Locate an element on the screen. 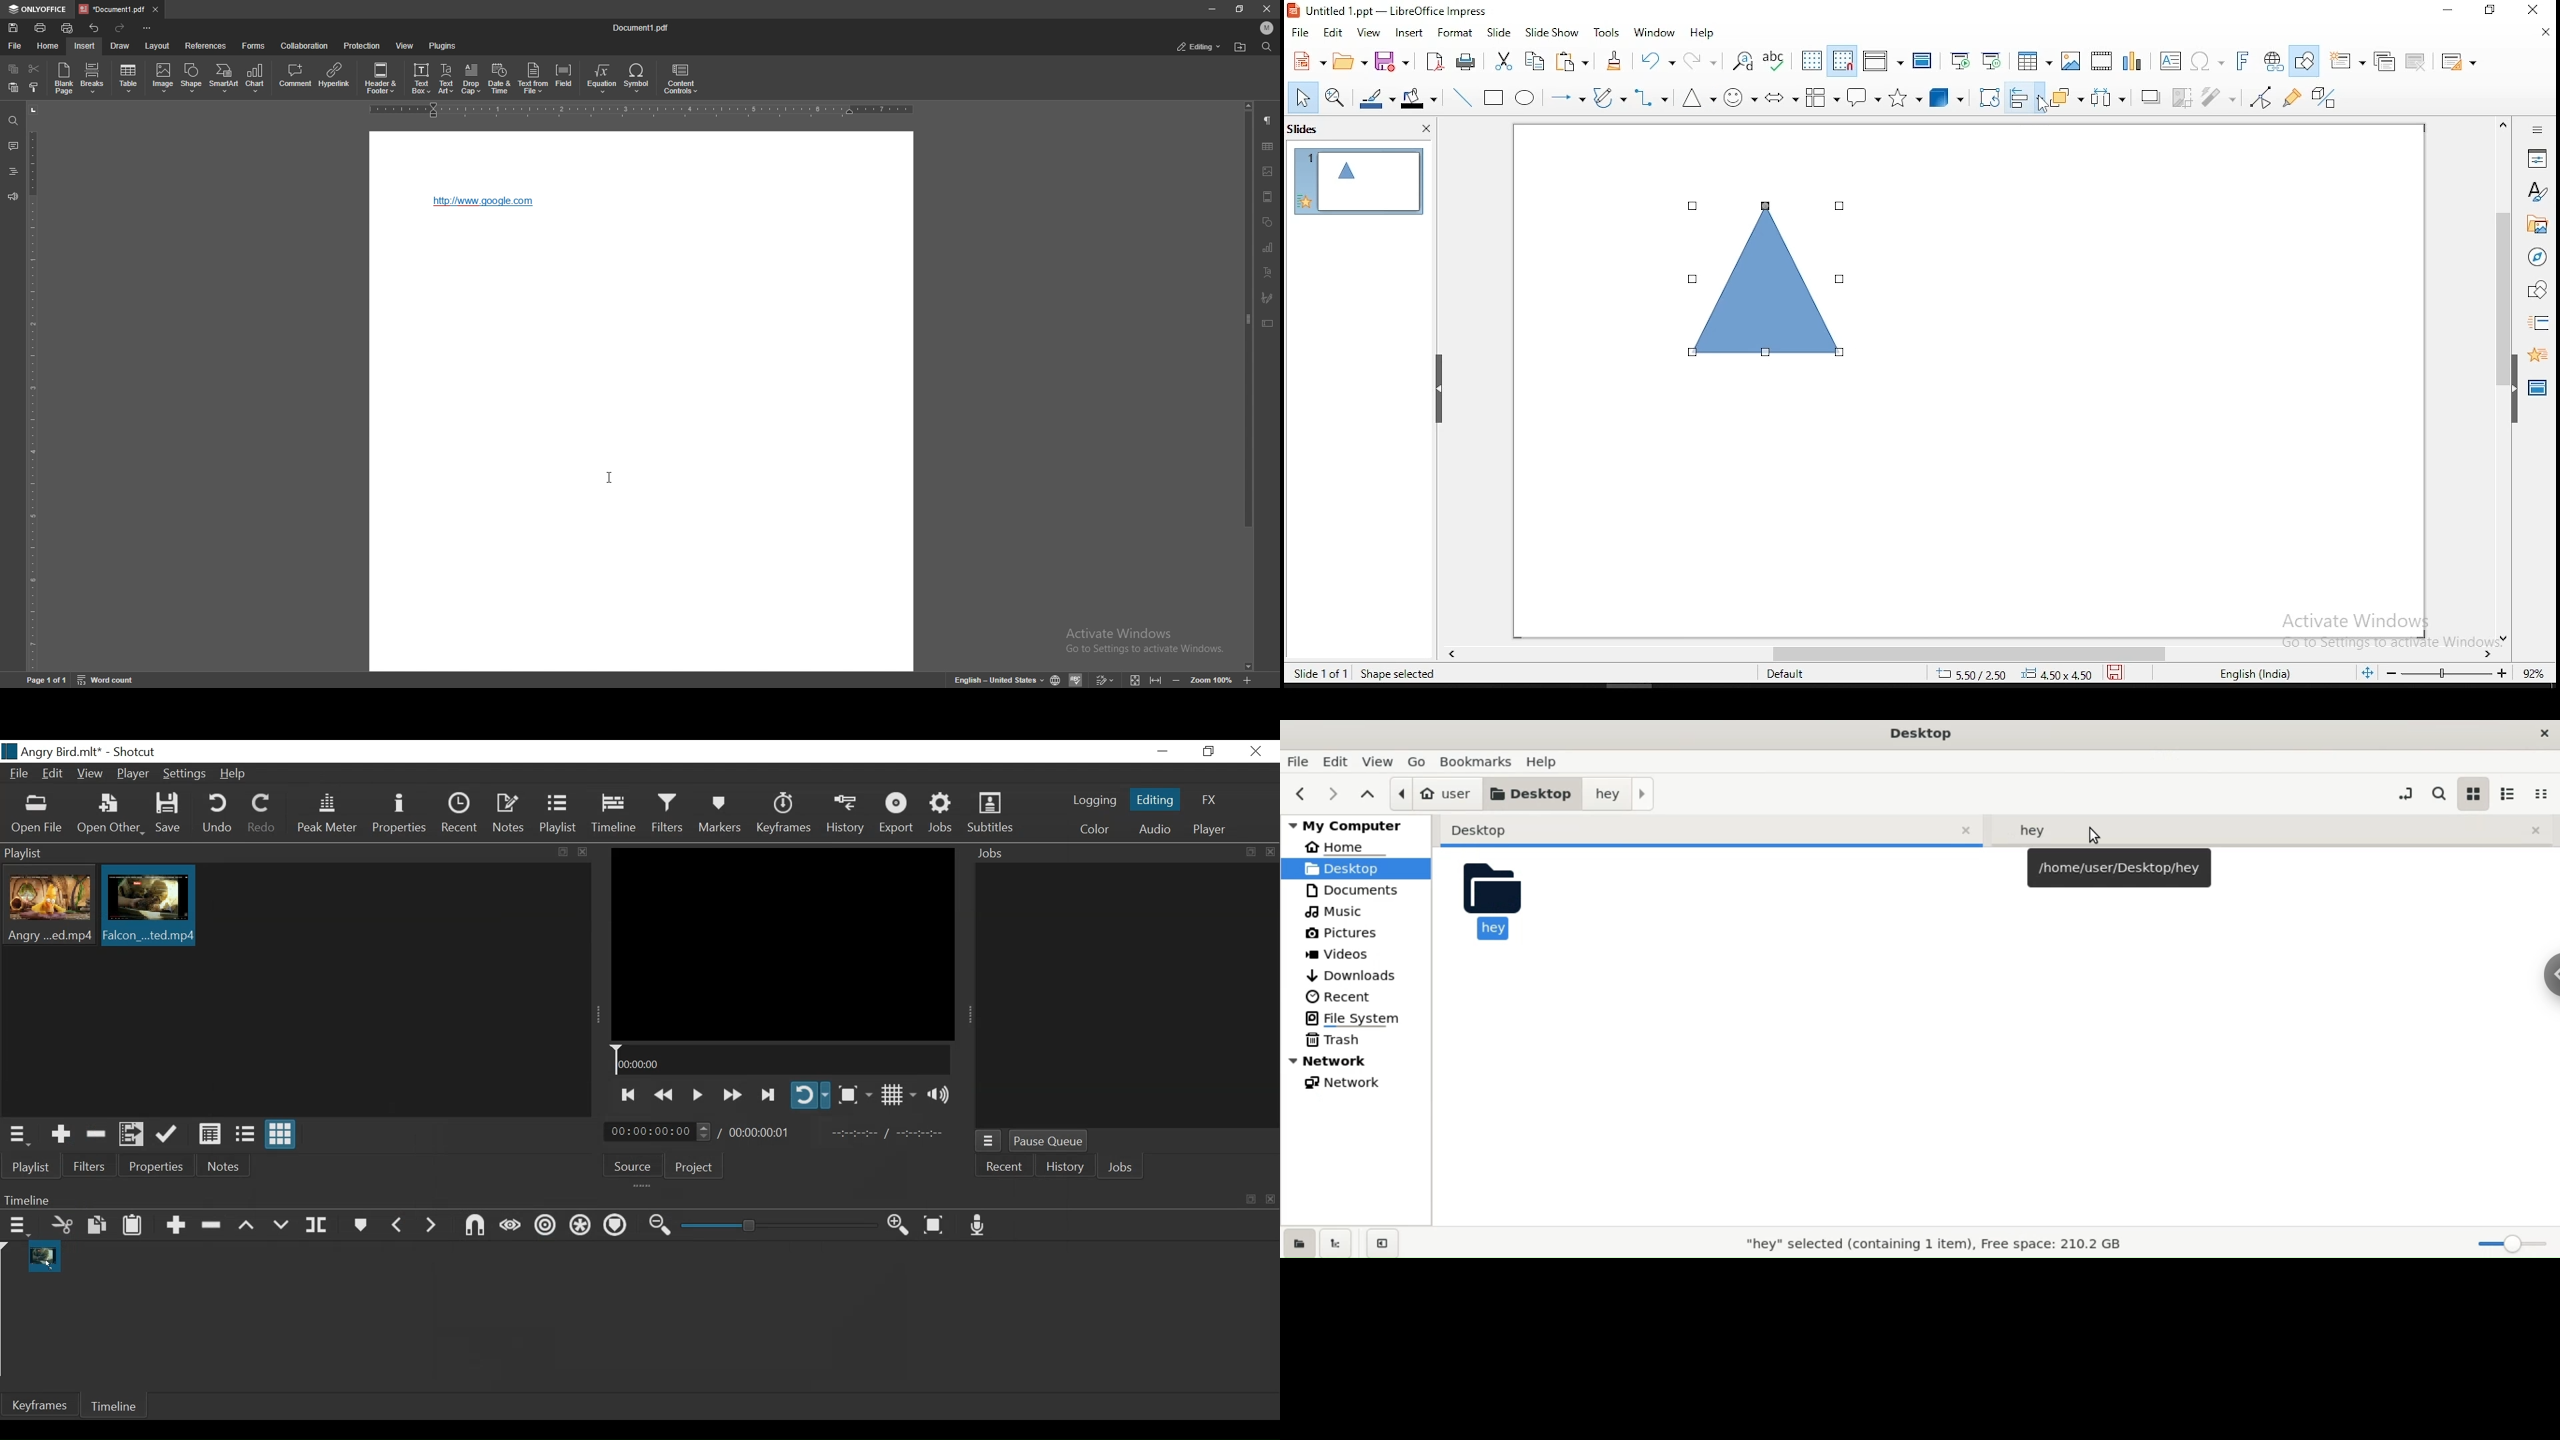  close is located at coordinates (583, 852).